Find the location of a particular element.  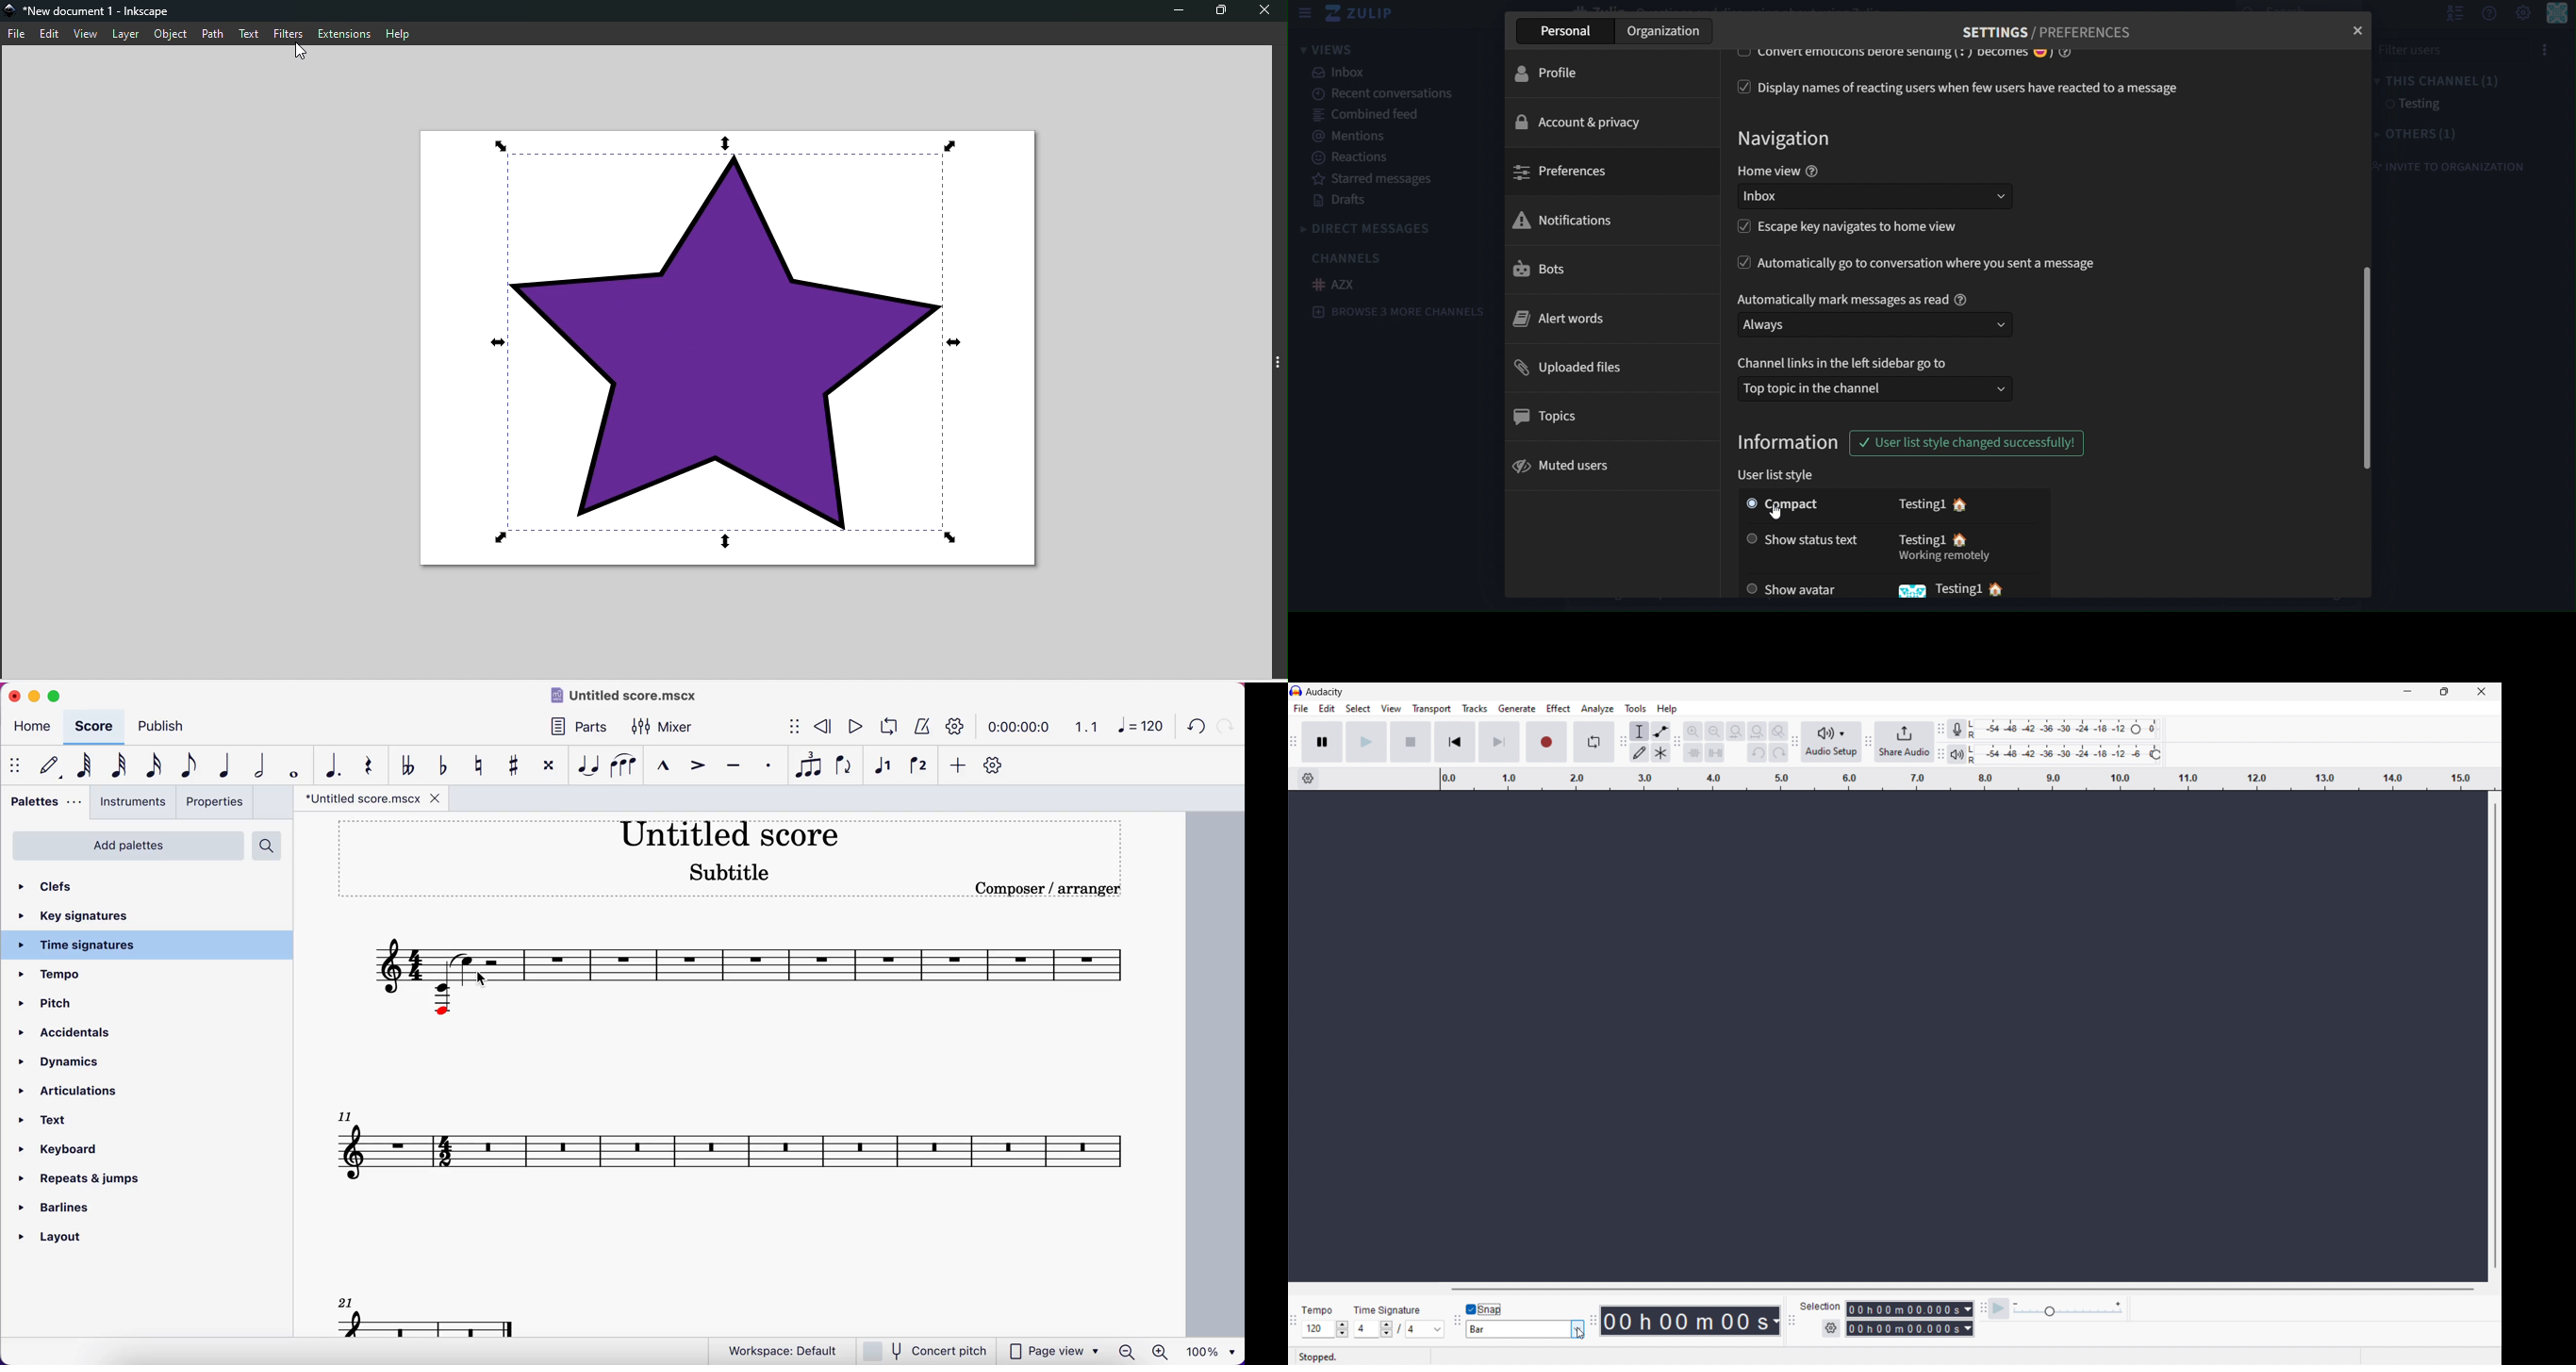

recording level meter is located at coordinates (2065, 729).